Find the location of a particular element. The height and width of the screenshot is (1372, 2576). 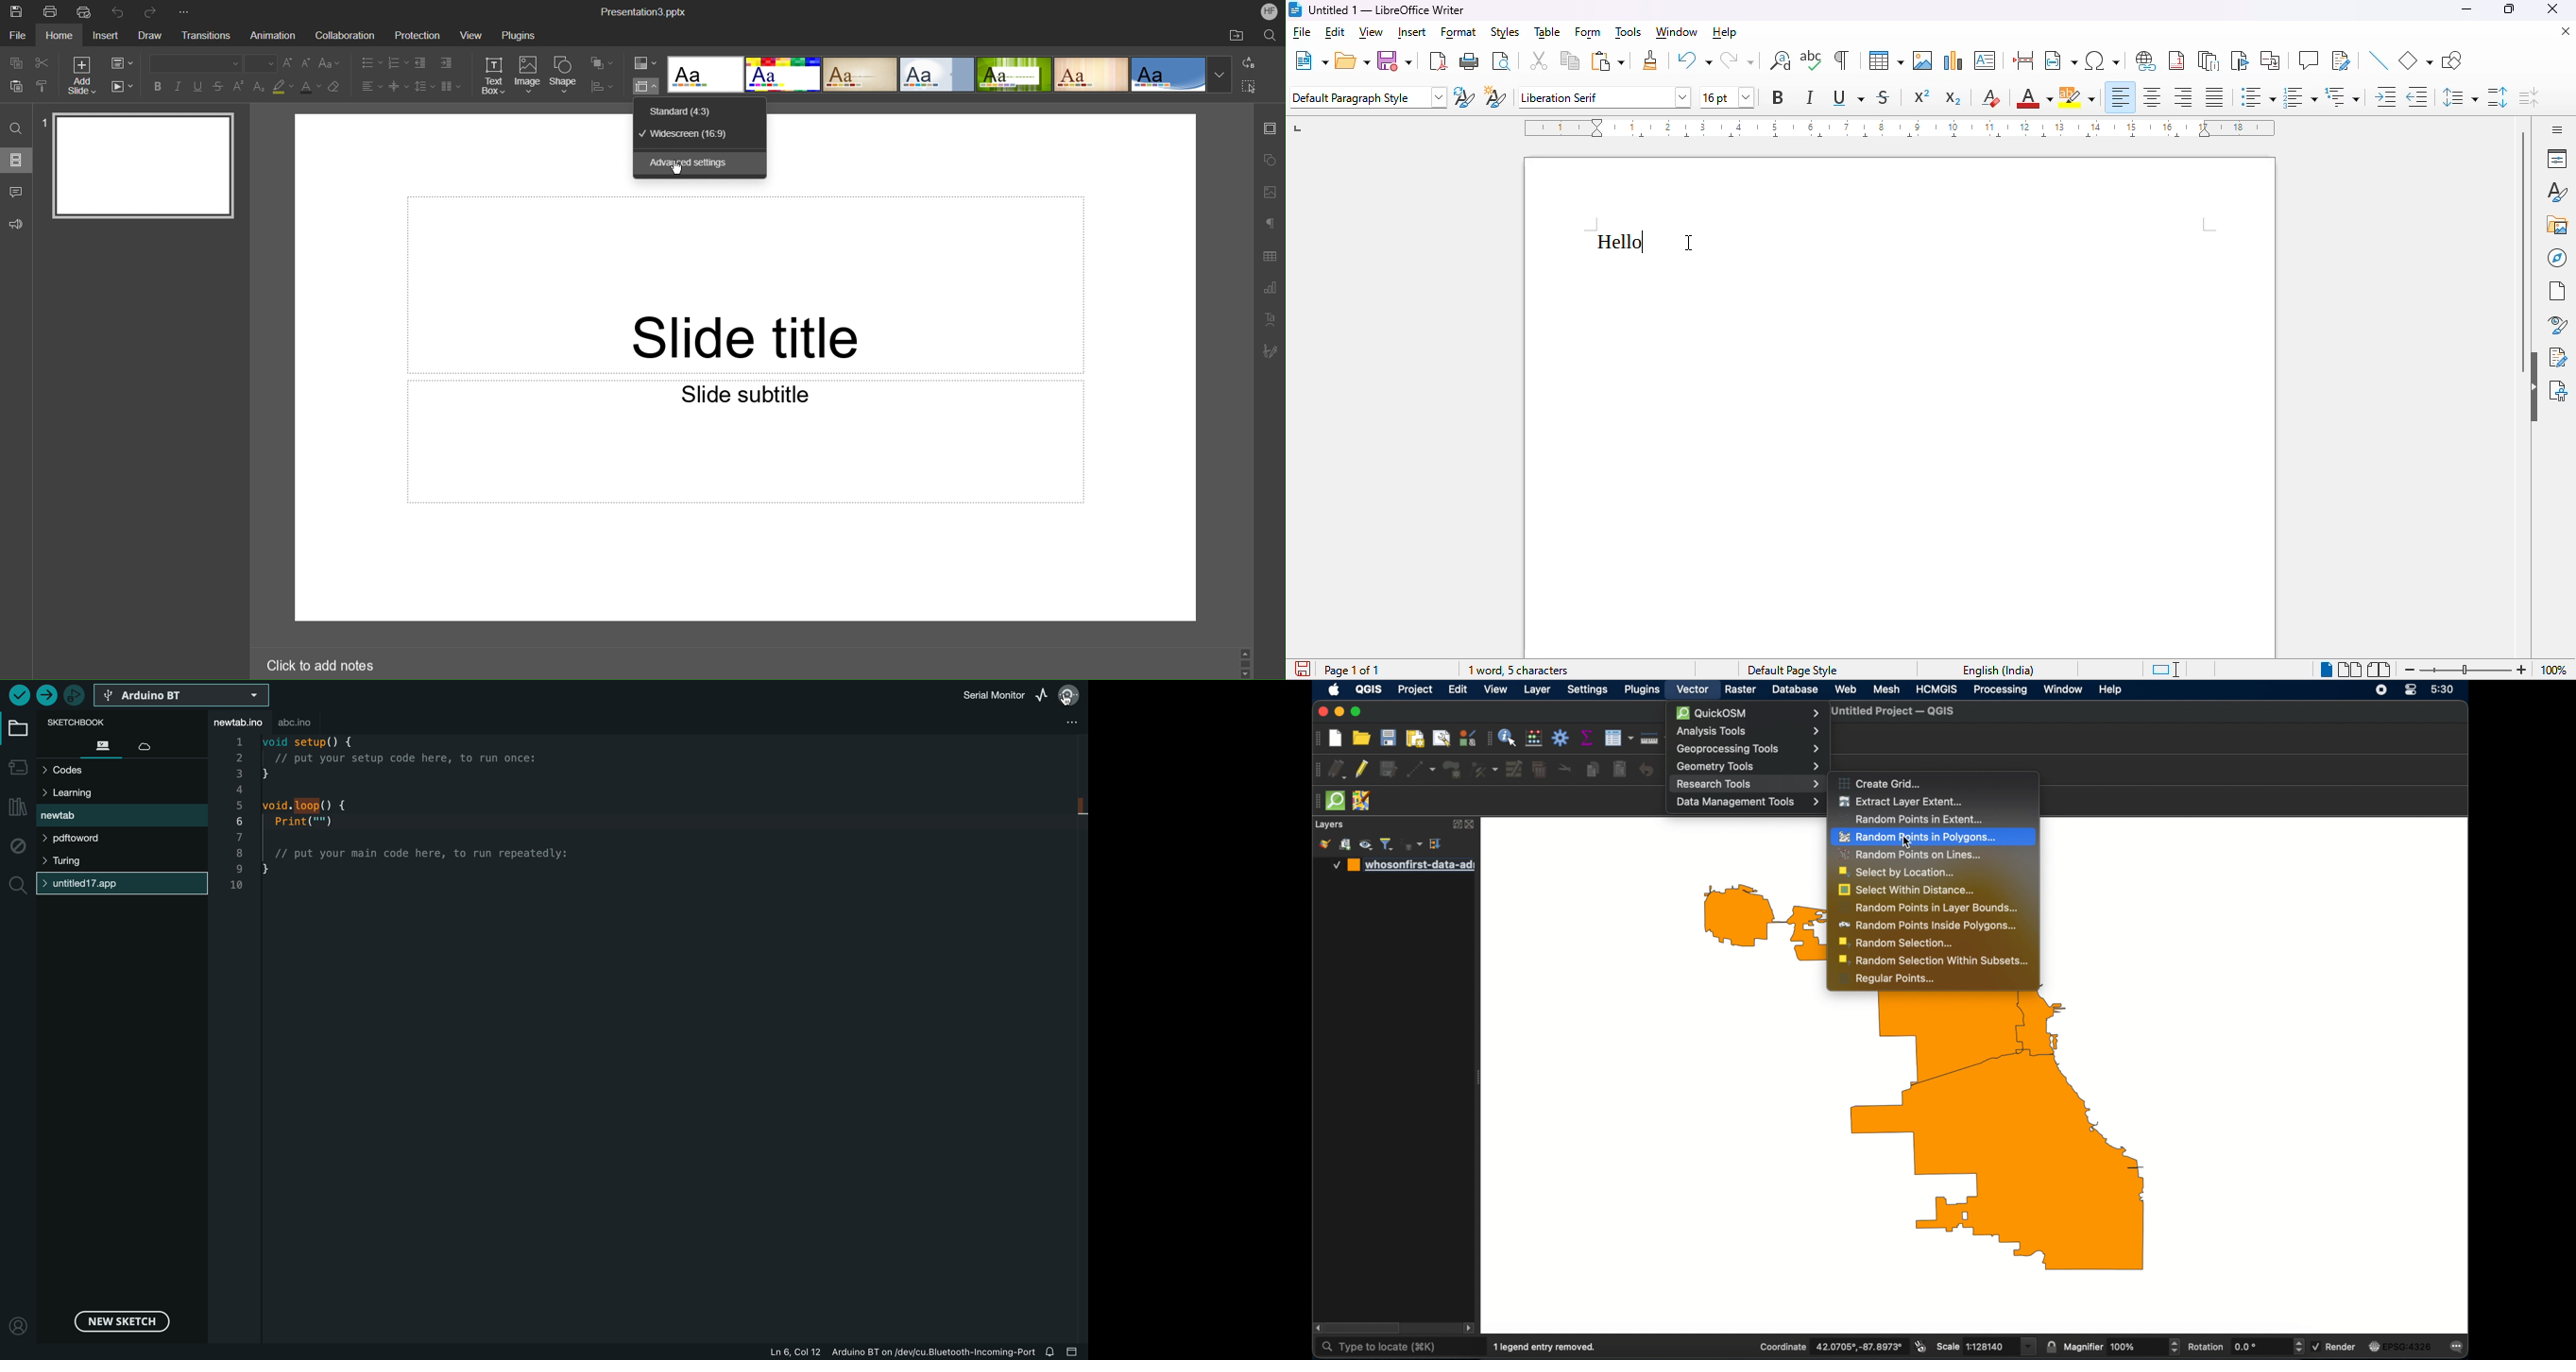

zoom factor is located at coordinates (2556, 671).